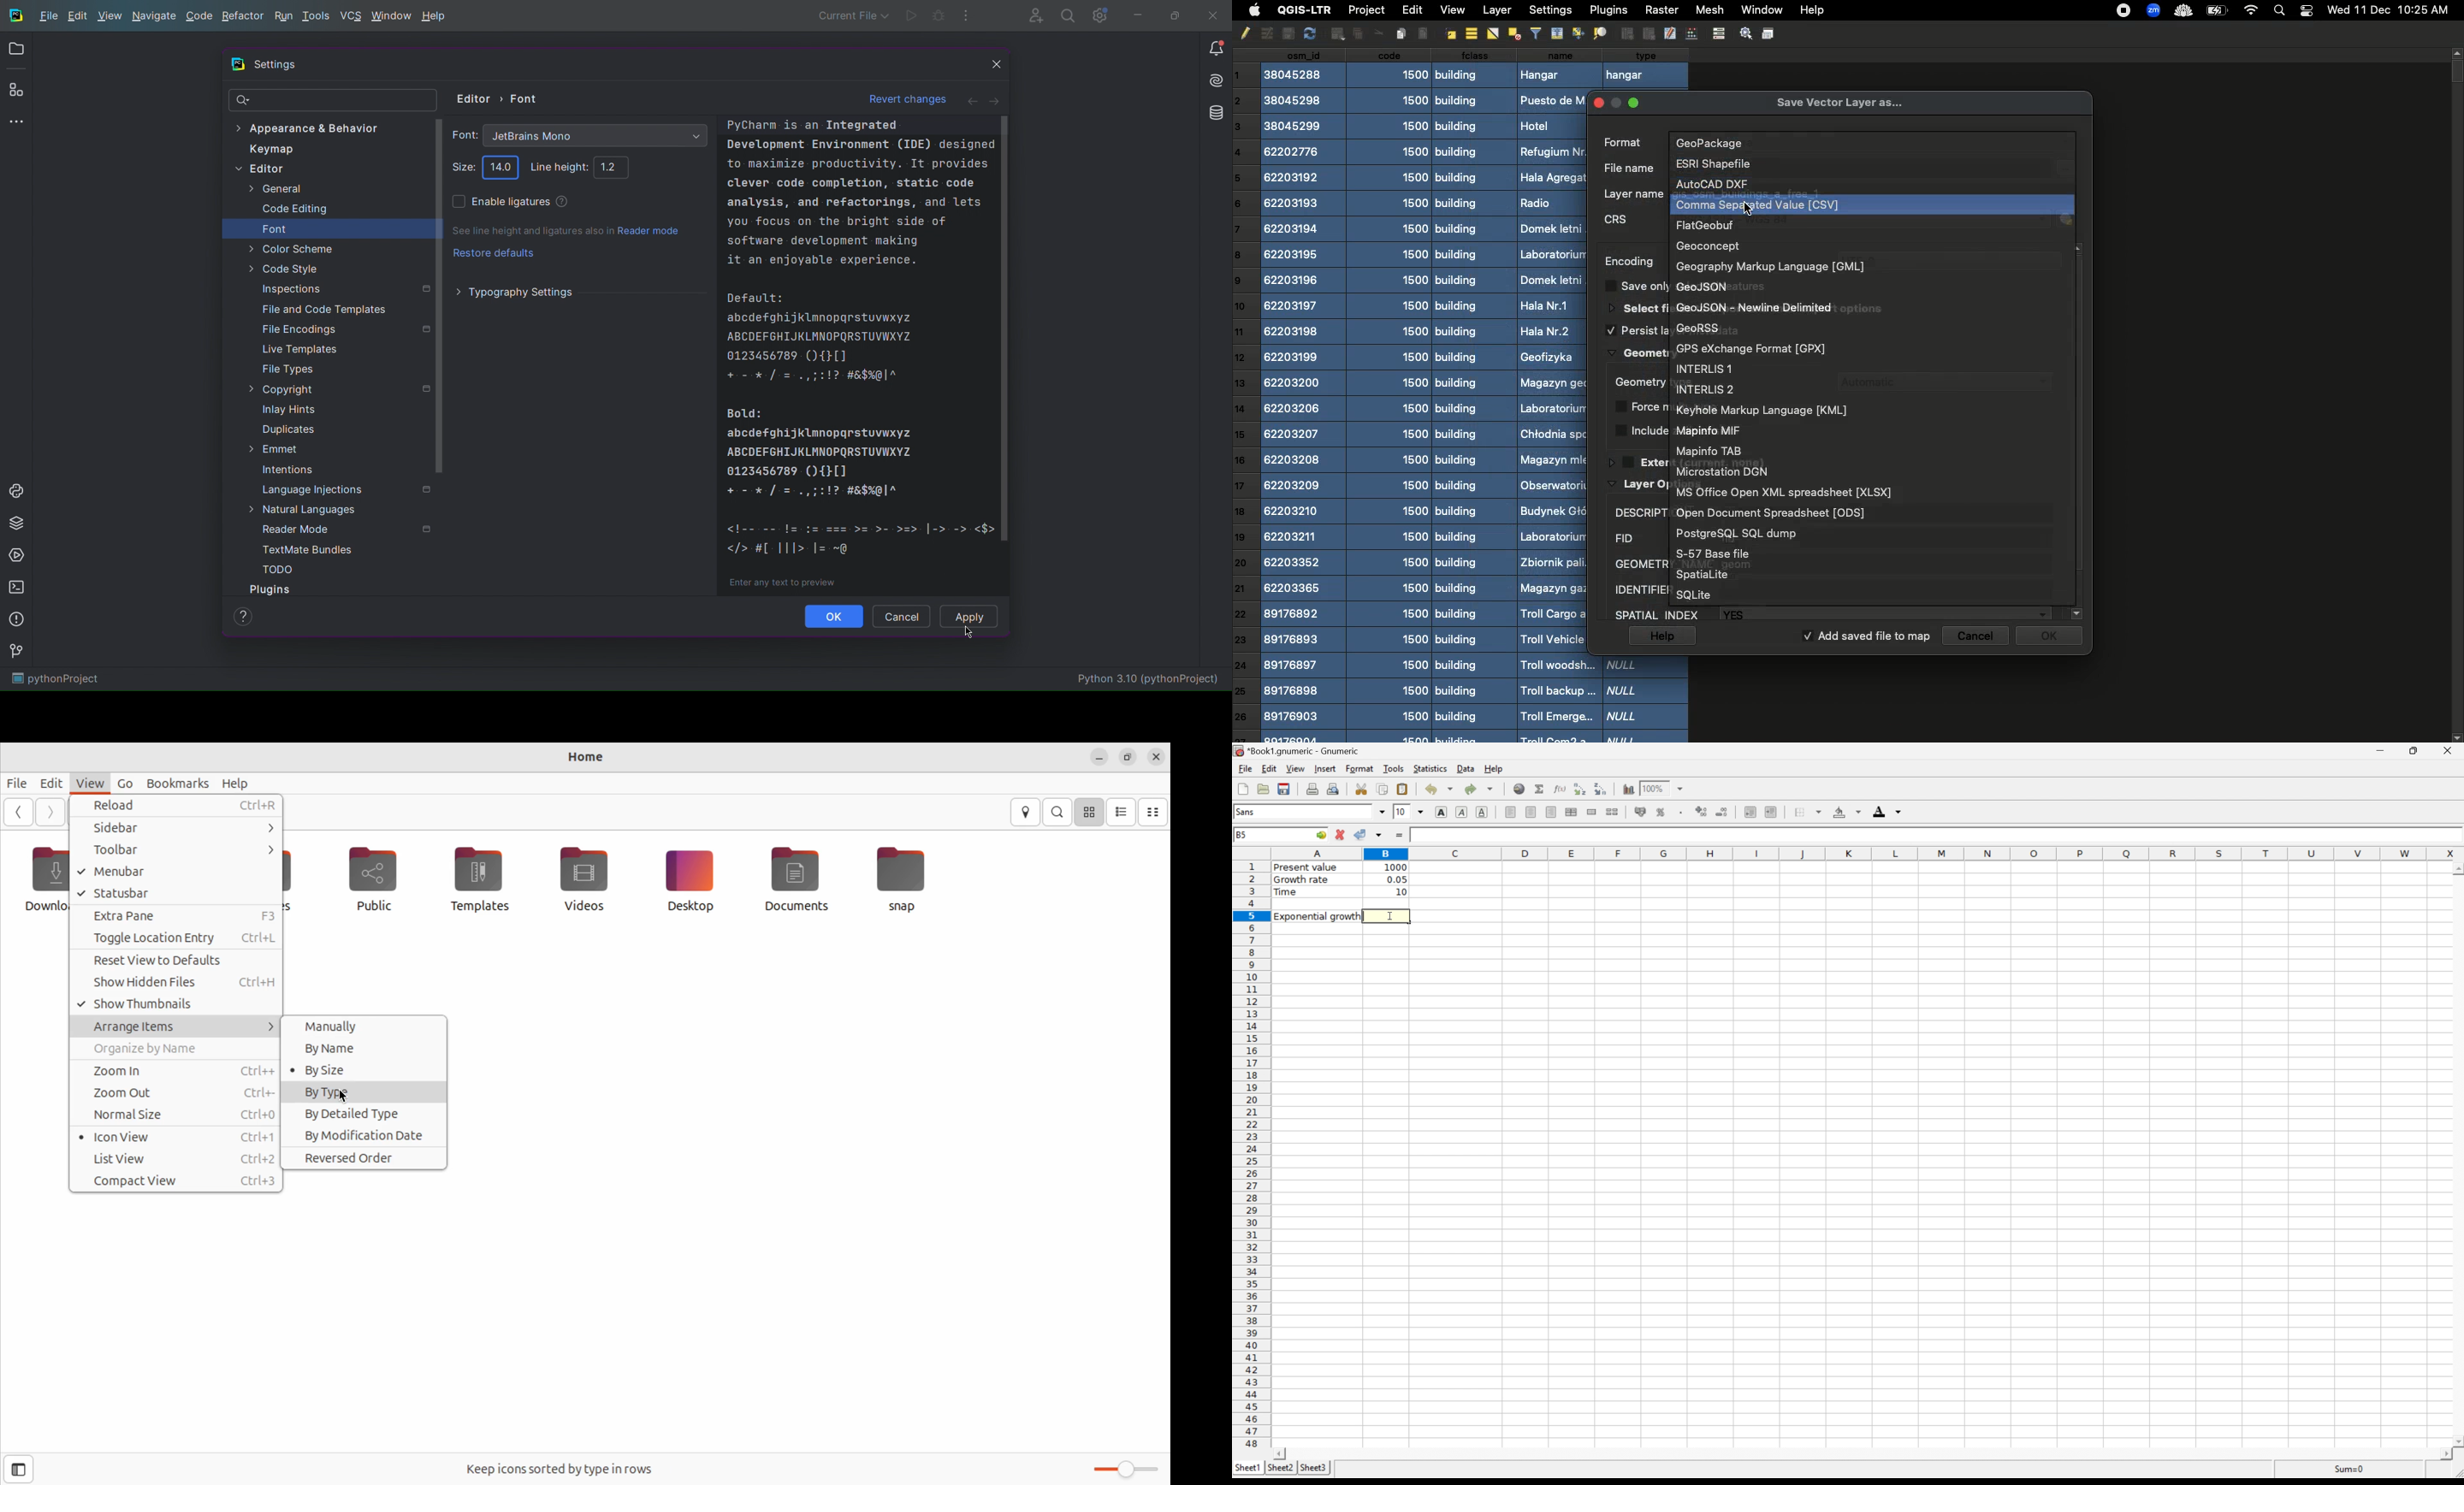 The image size is (2464, 1512). I want to click on Edit a function in the current cell, so click(1560, 788).